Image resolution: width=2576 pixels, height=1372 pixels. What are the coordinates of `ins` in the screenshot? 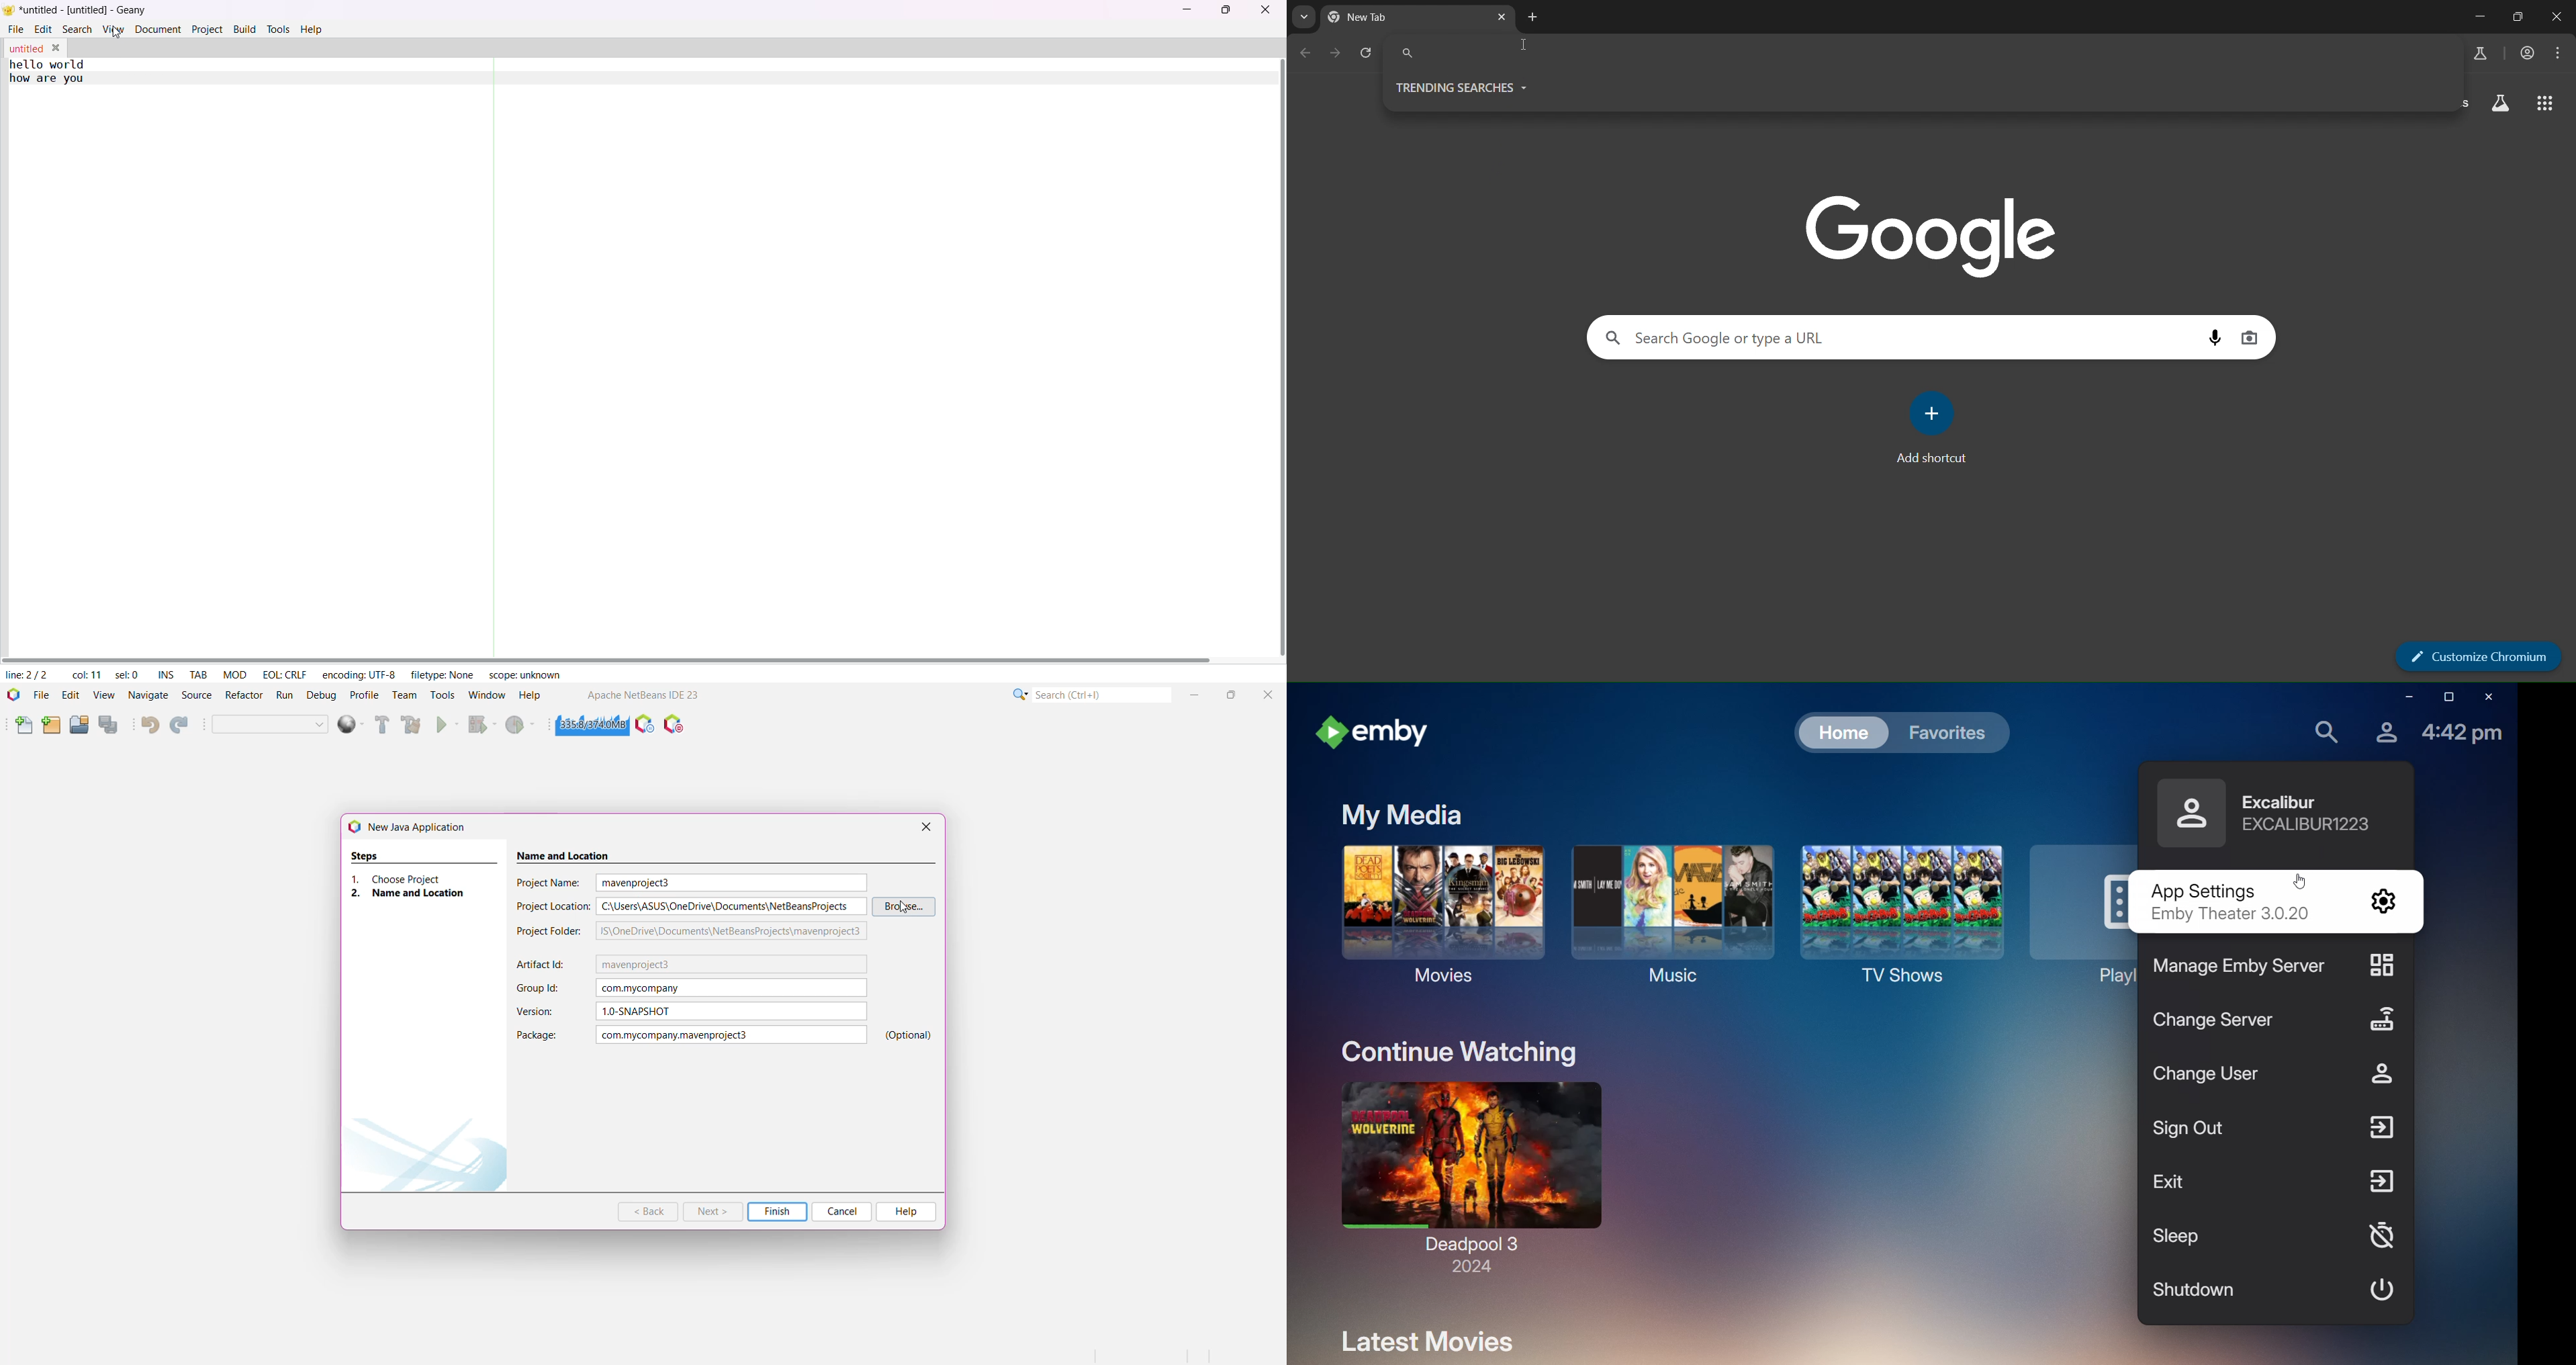 It's located at (166, 674).